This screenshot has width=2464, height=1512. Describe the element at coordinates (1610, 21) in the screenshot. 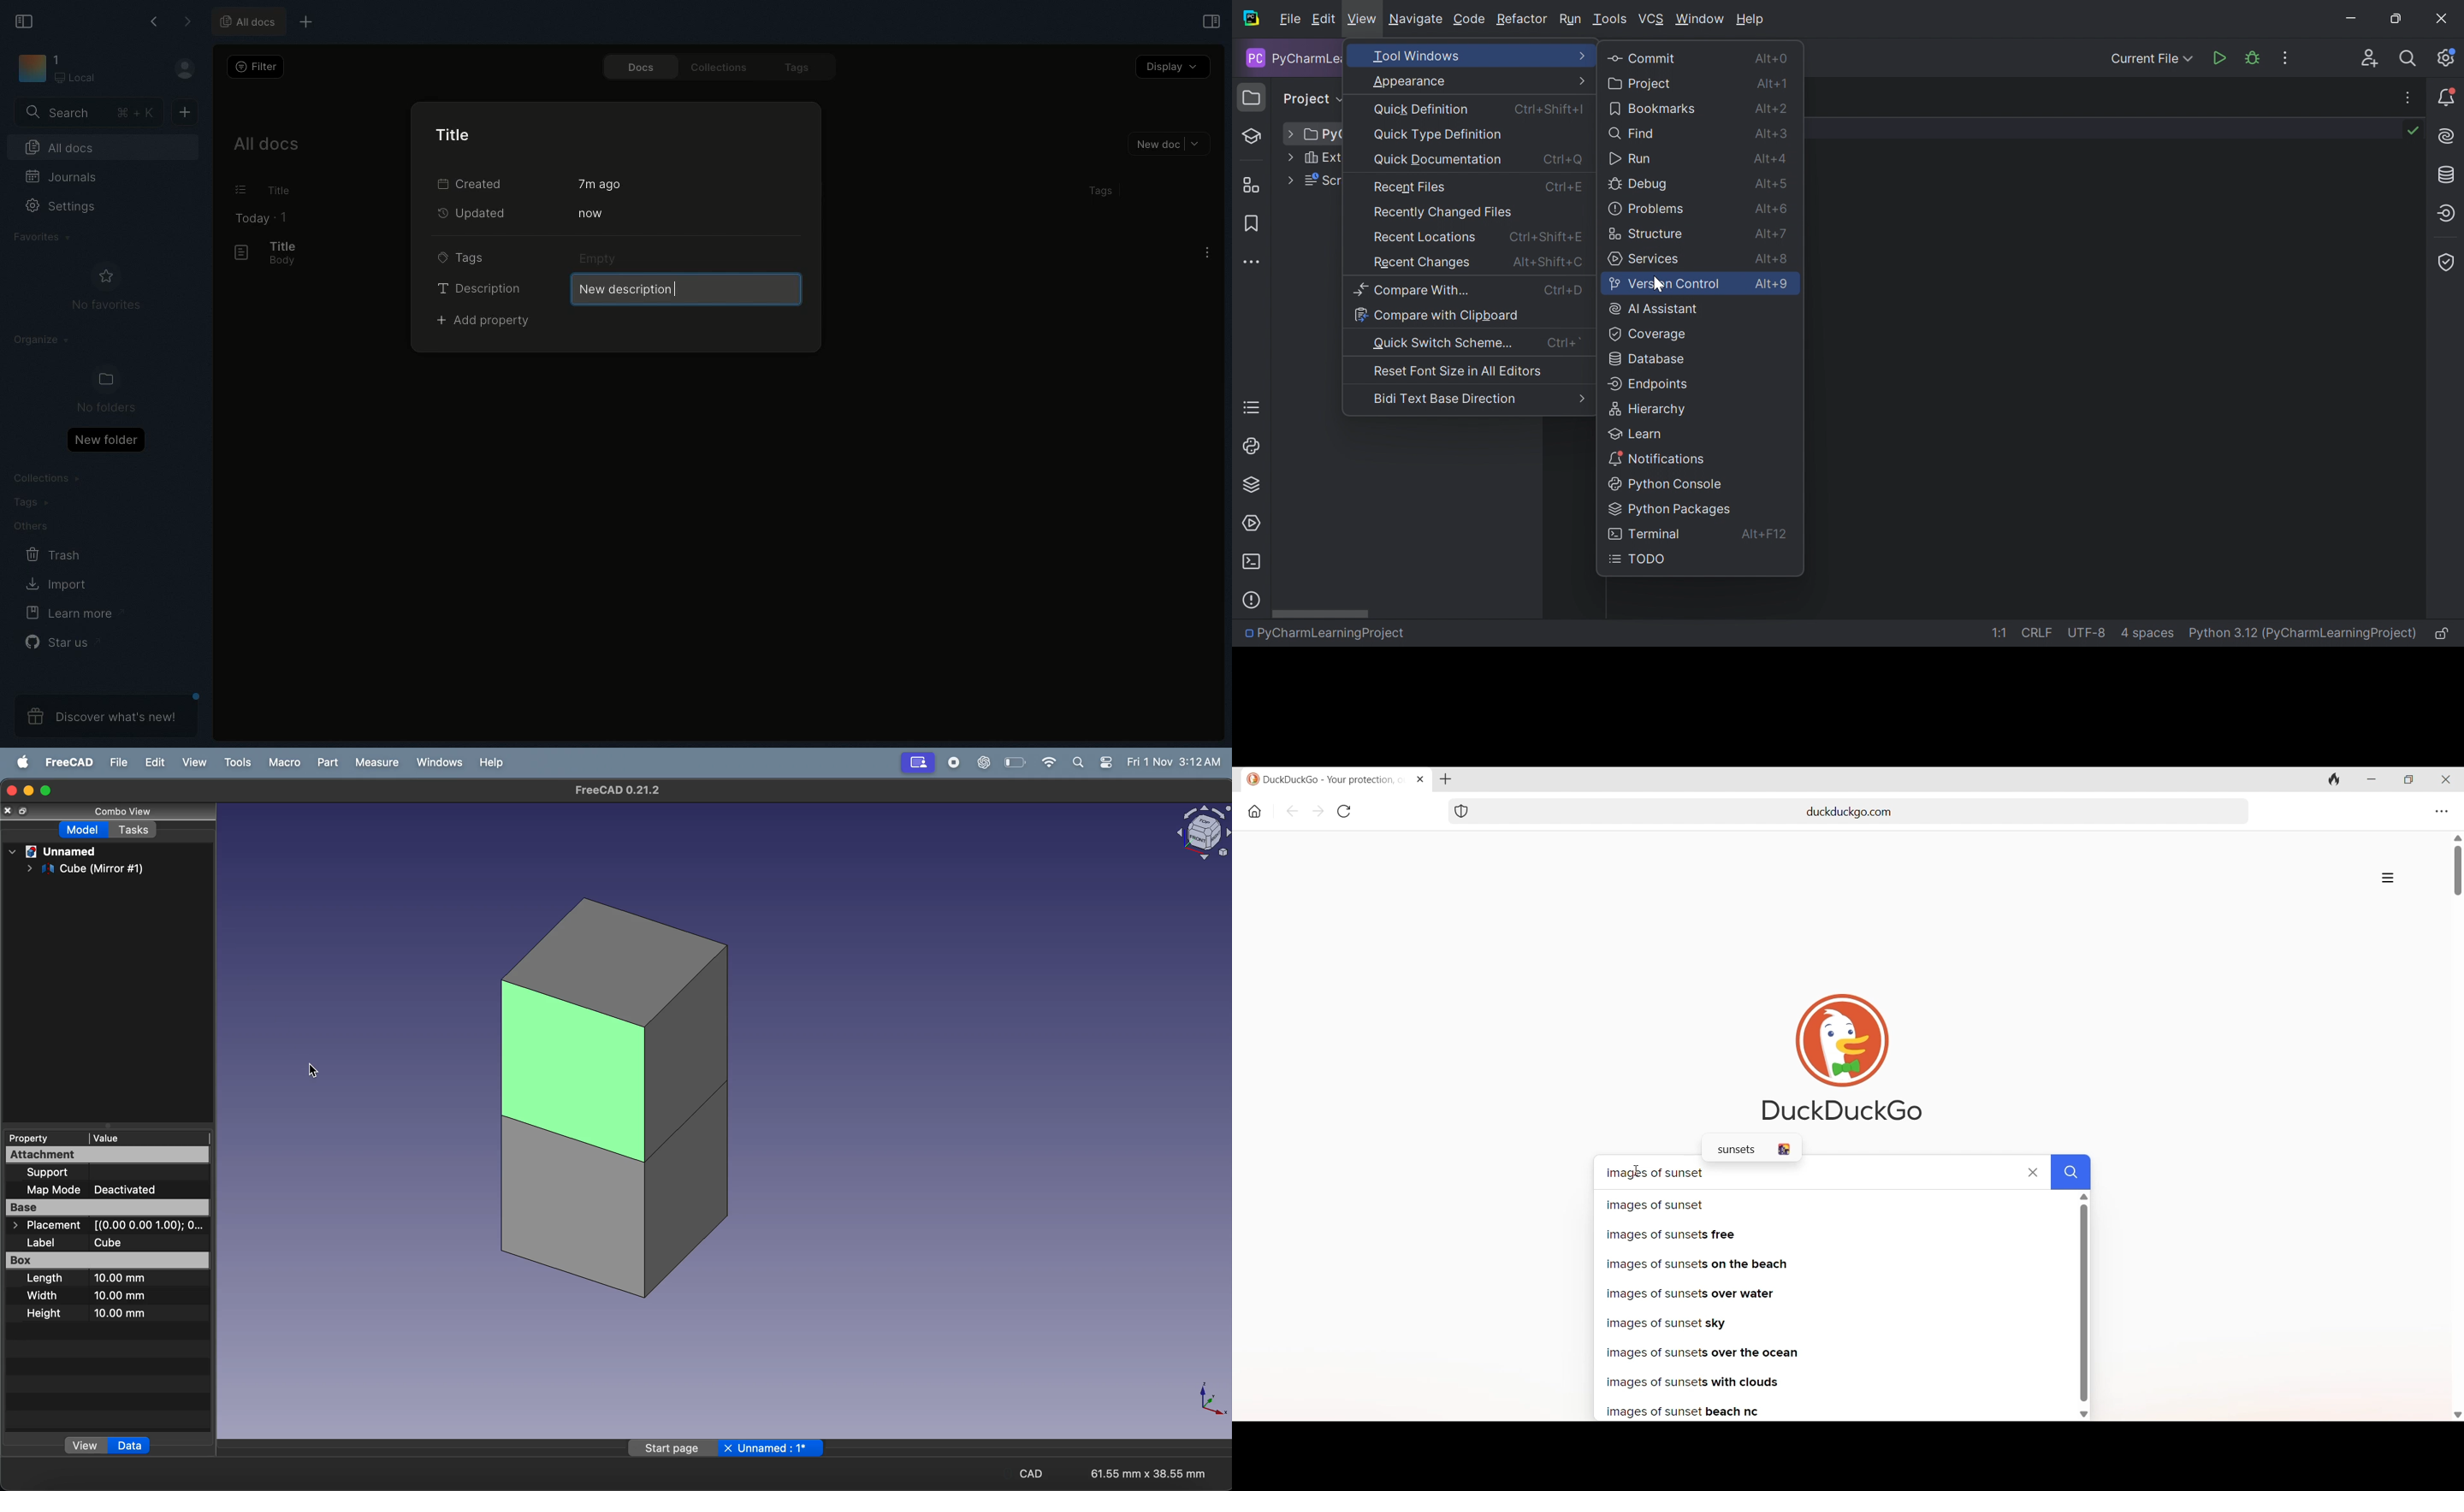

I see `Tools` at that location.